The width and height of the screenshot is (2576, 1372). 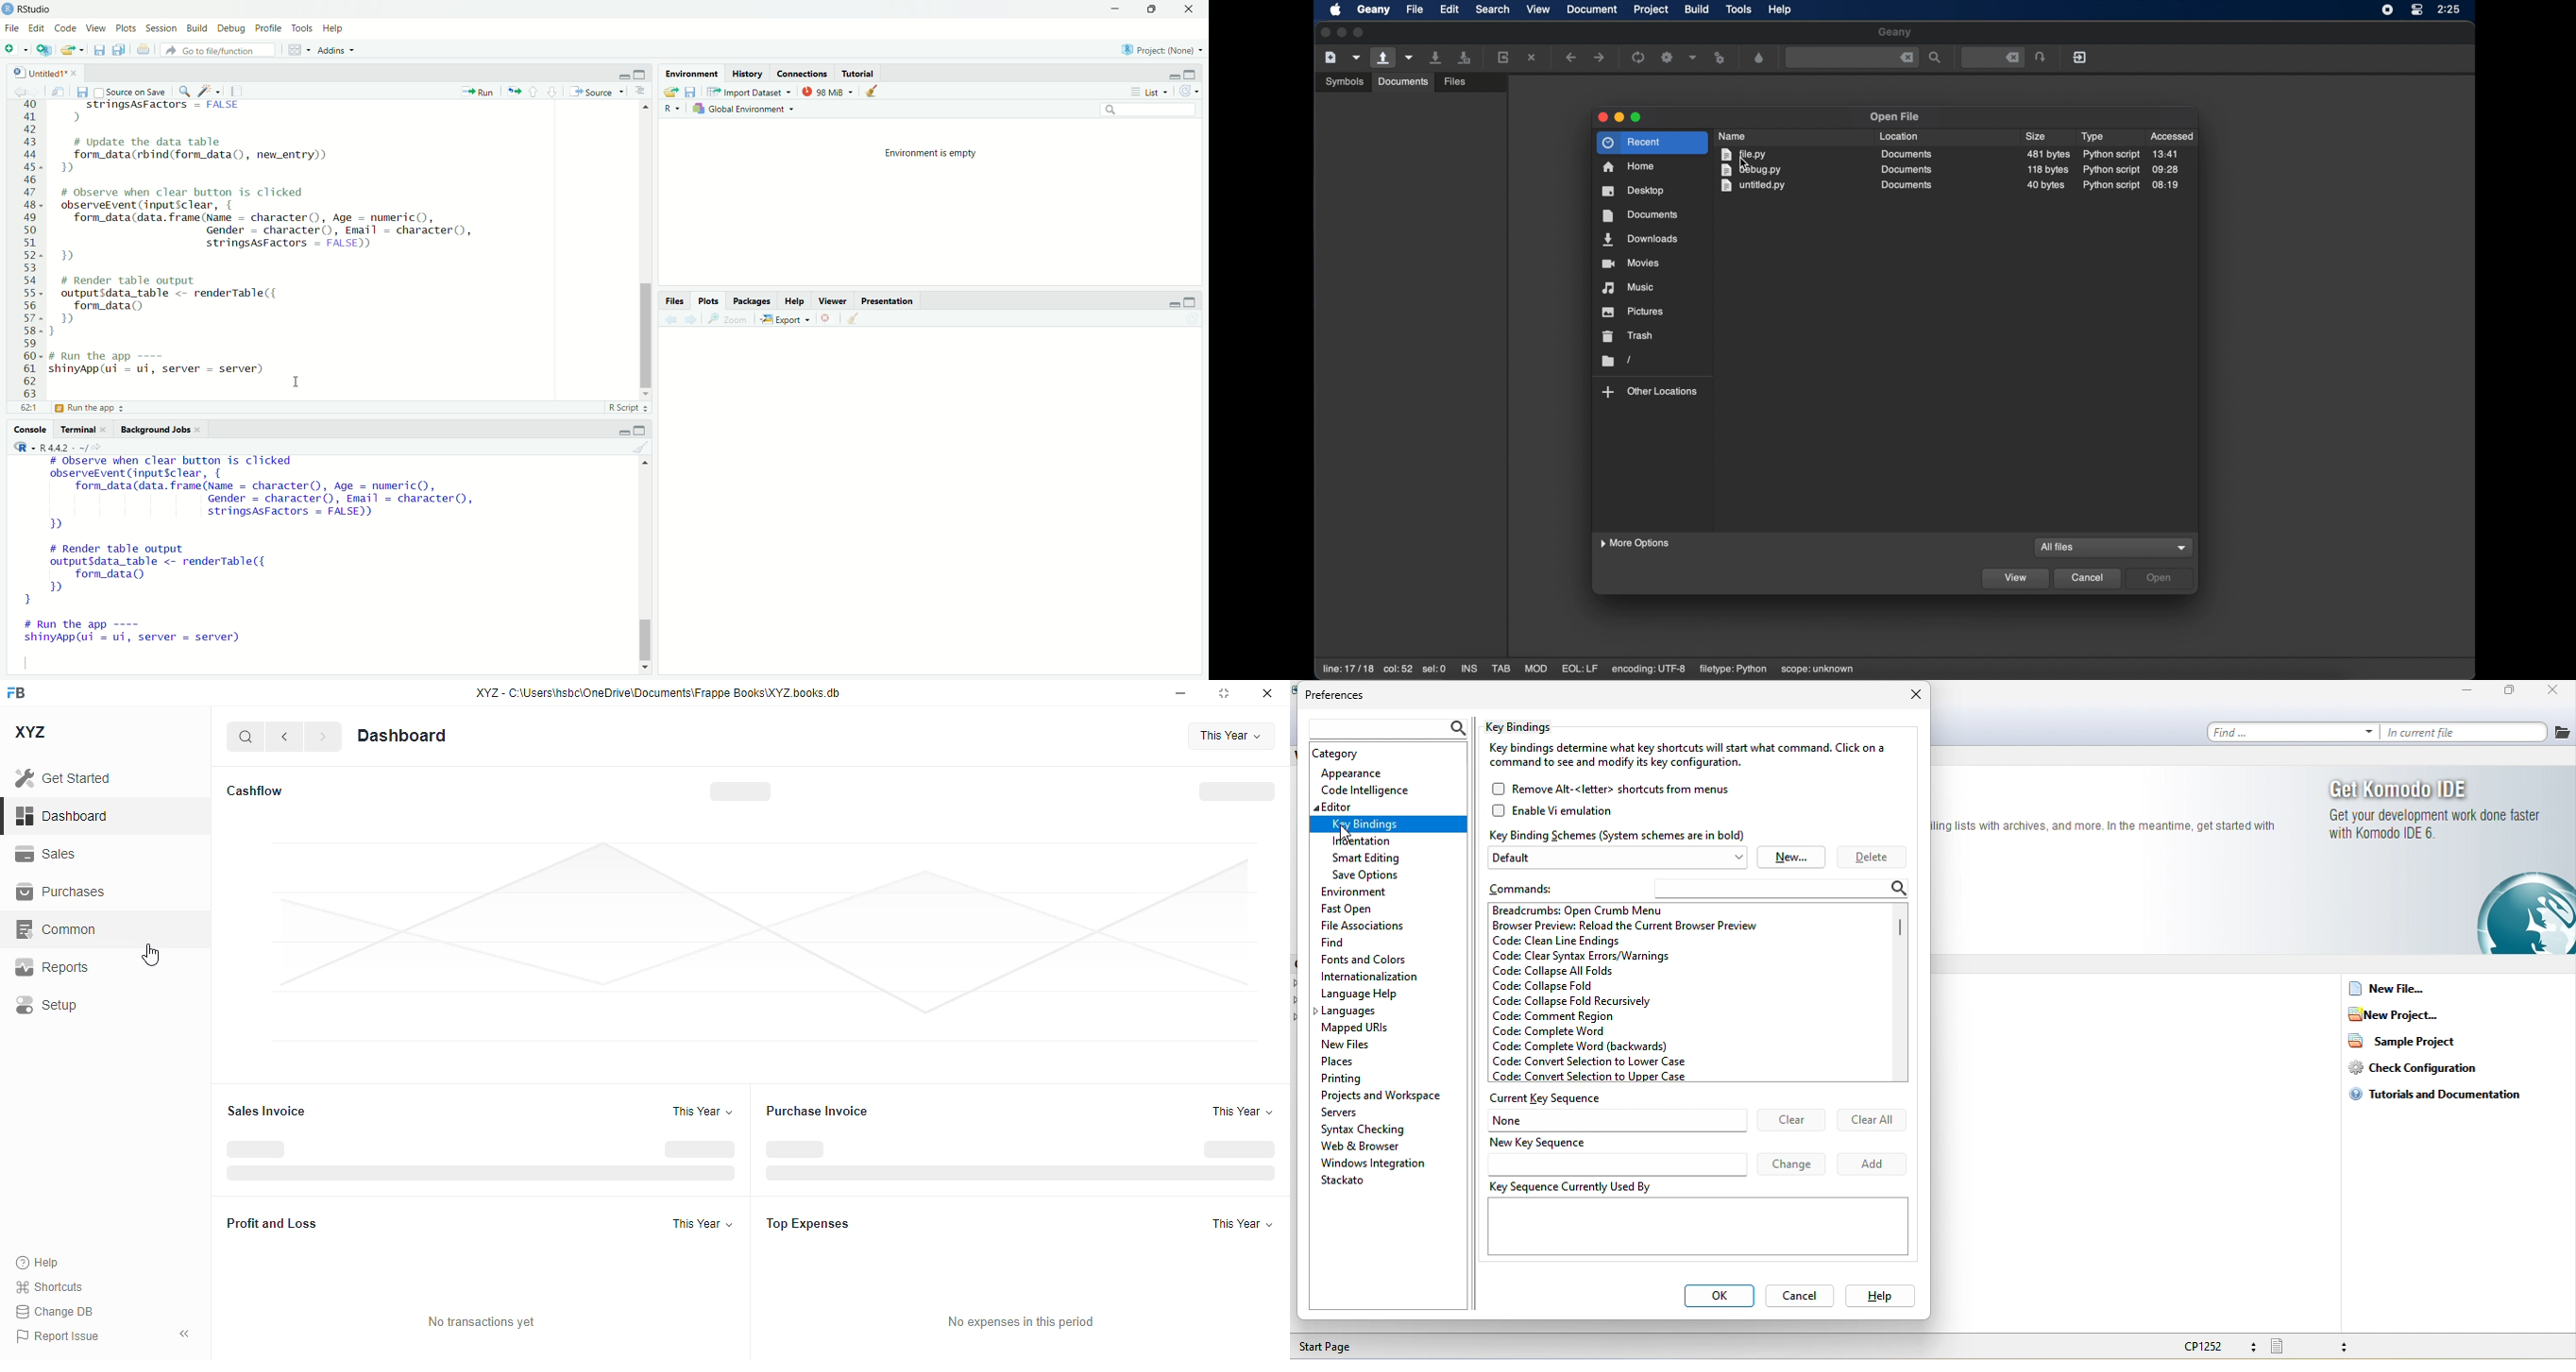 I want to click on print the current file, so click(x=142, y=50).